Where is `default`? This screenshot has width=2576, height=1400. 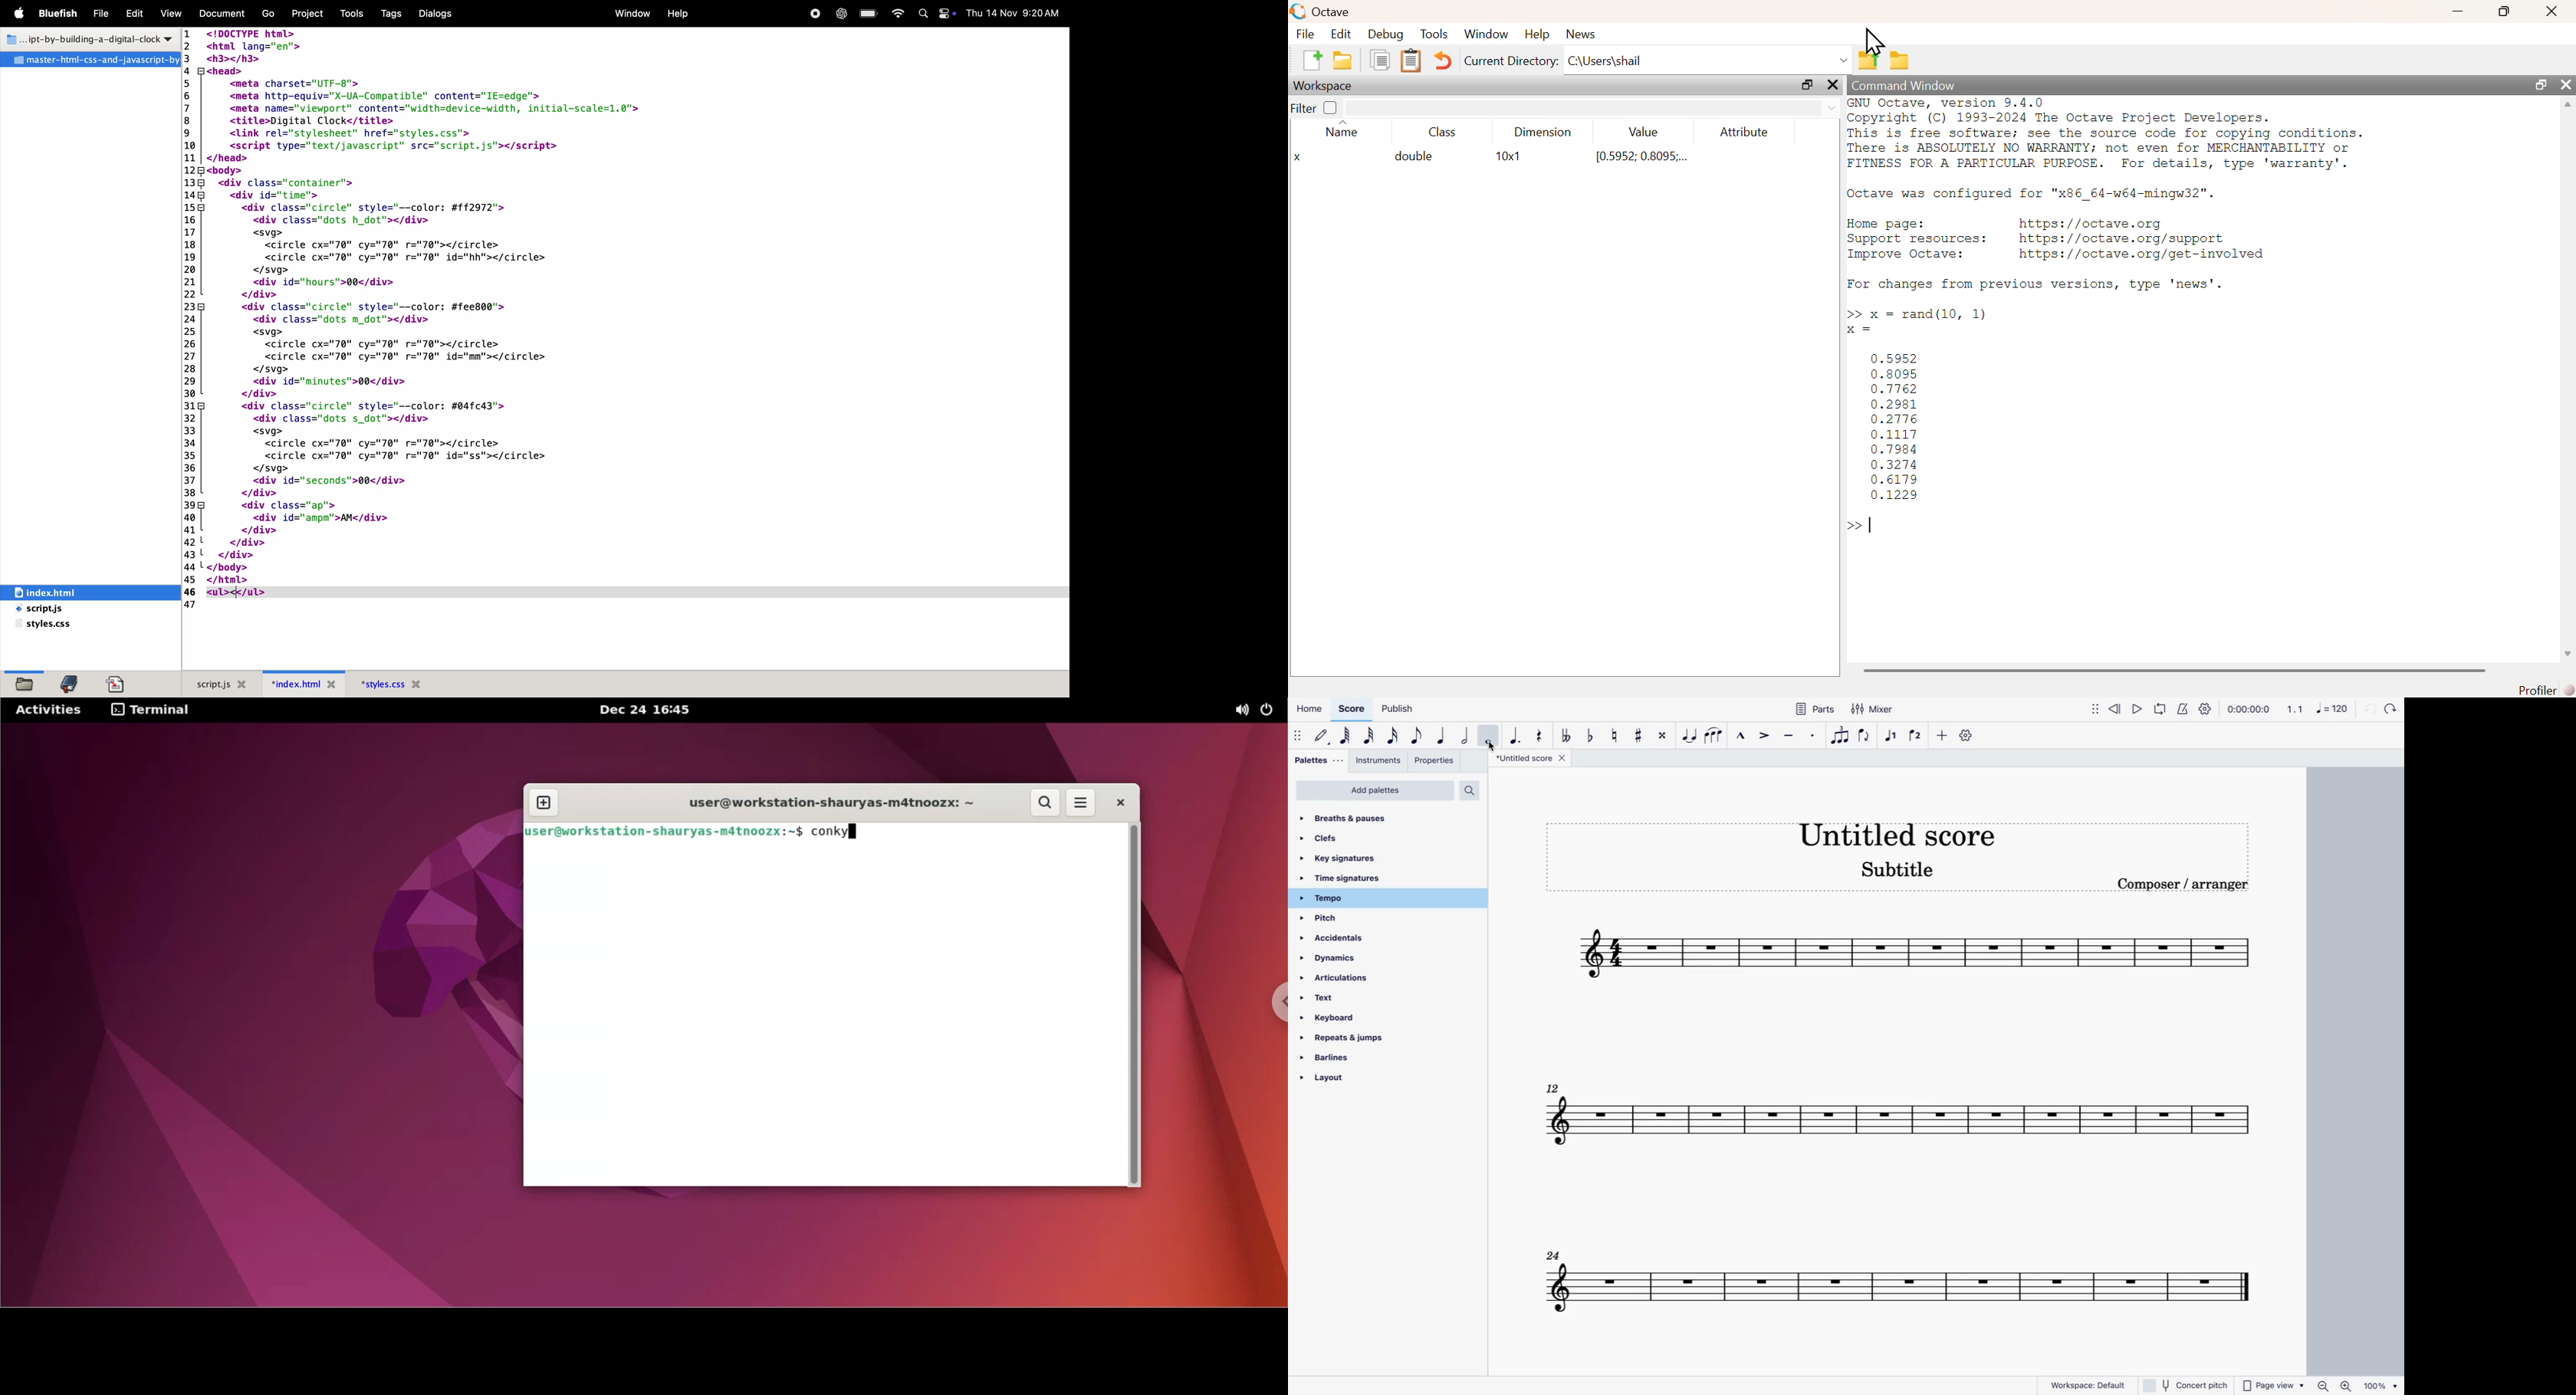 default is located at coordinates (1321, 736).